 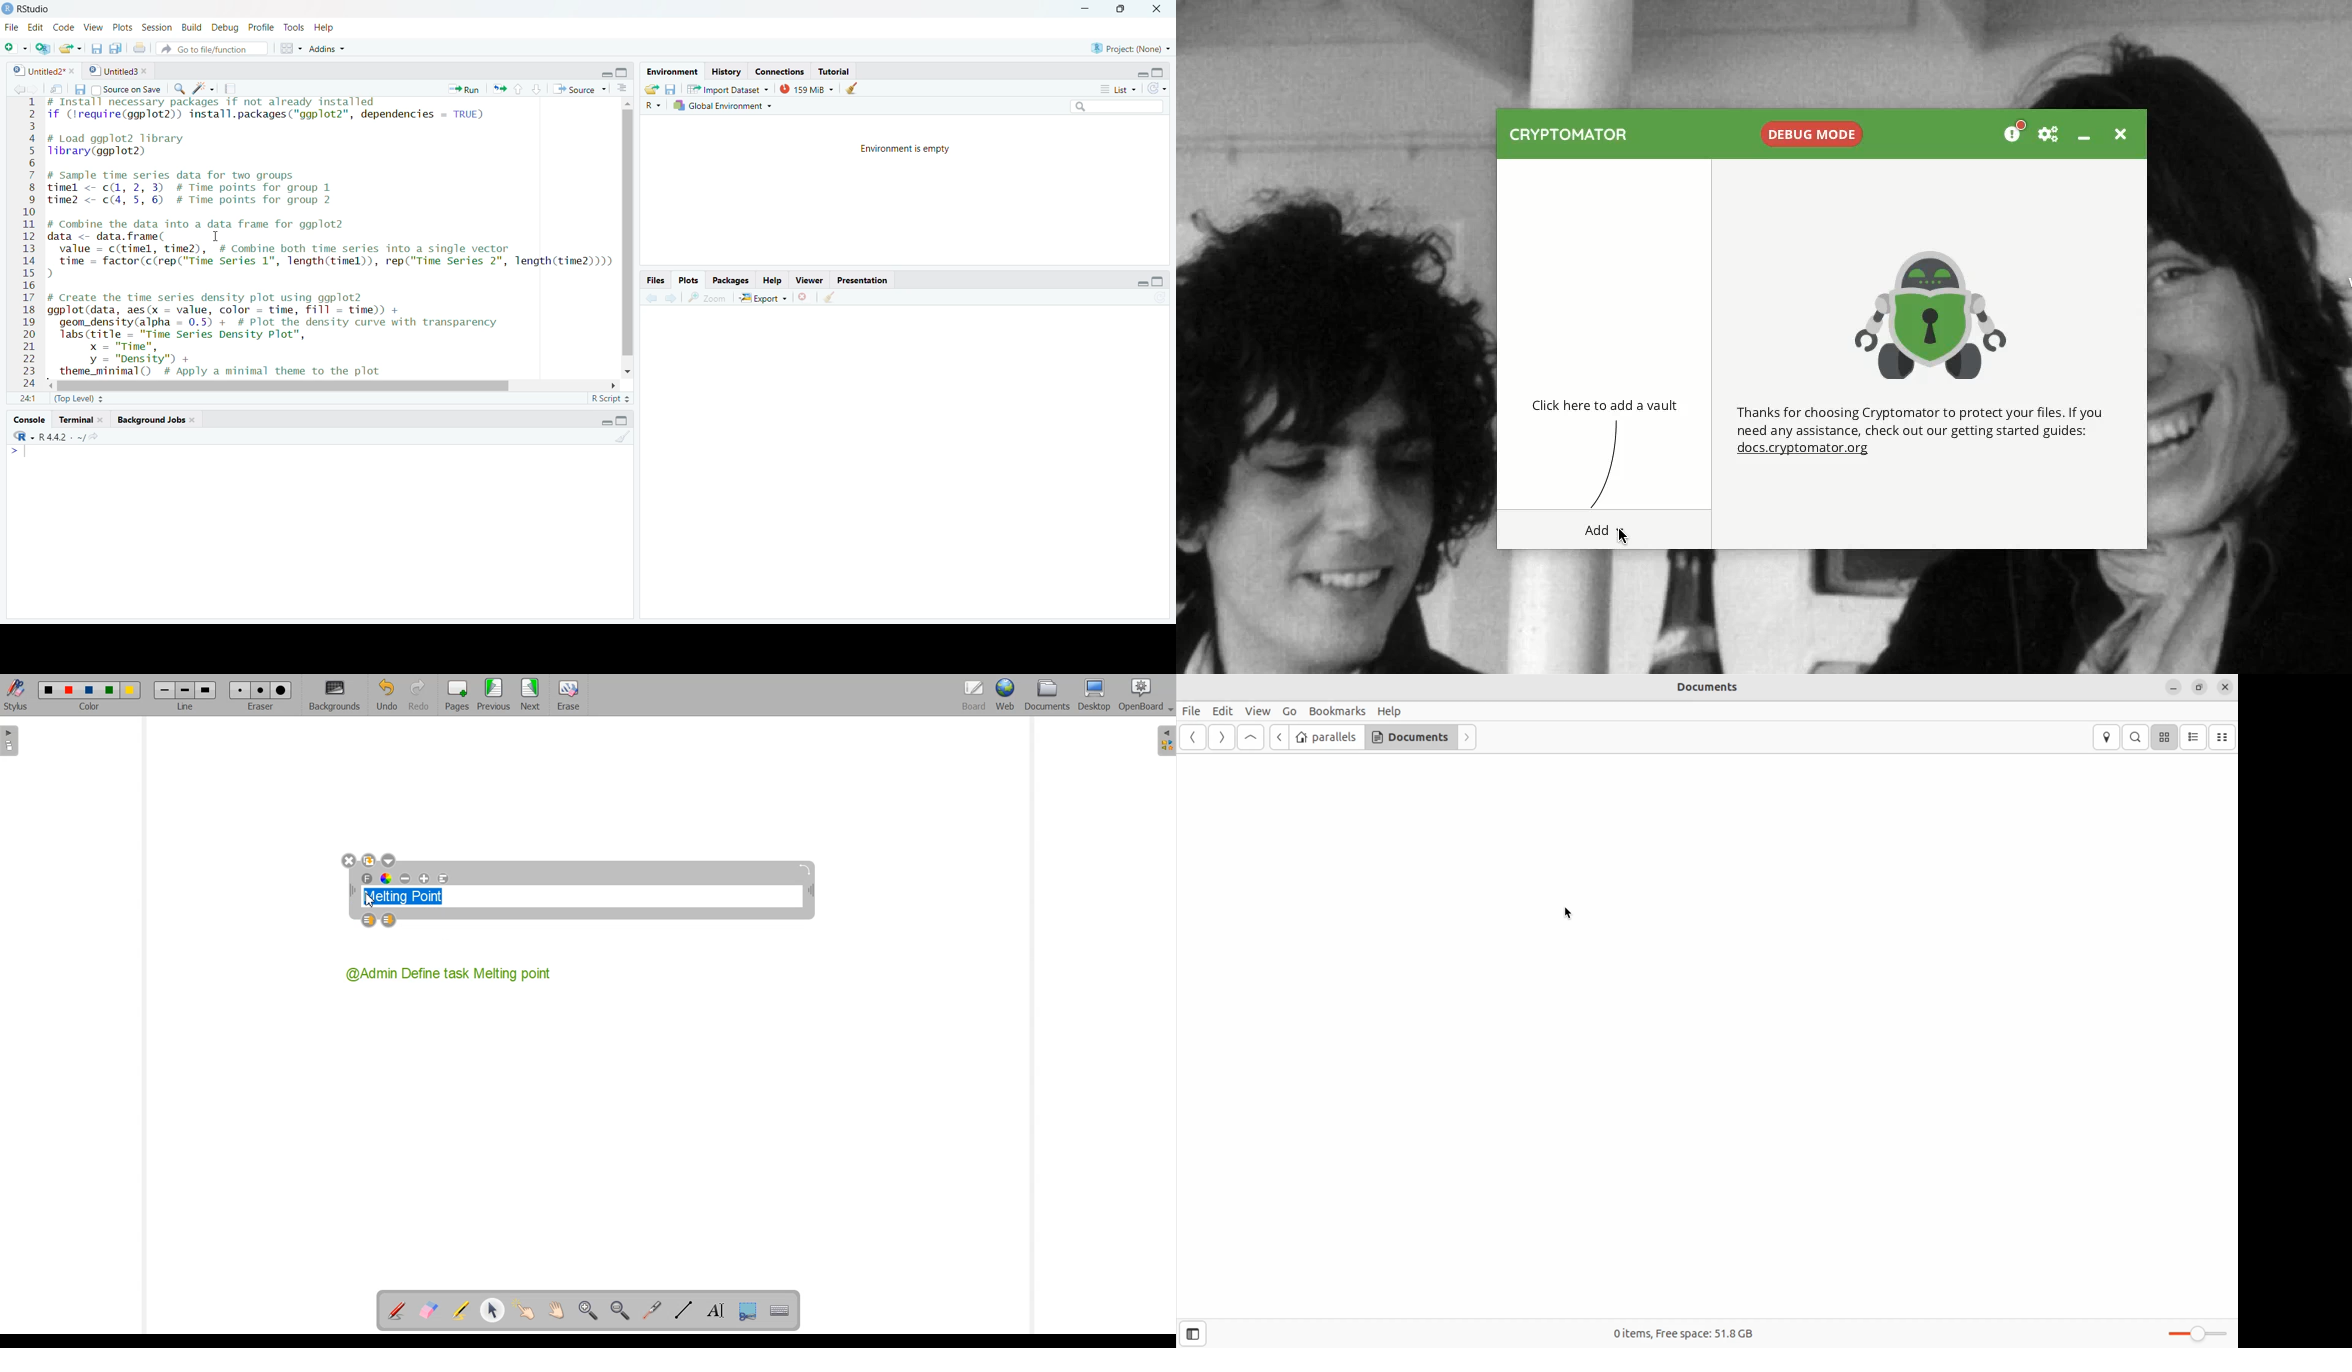 I want to click on Go to file/function, so click(x=213, y=49).